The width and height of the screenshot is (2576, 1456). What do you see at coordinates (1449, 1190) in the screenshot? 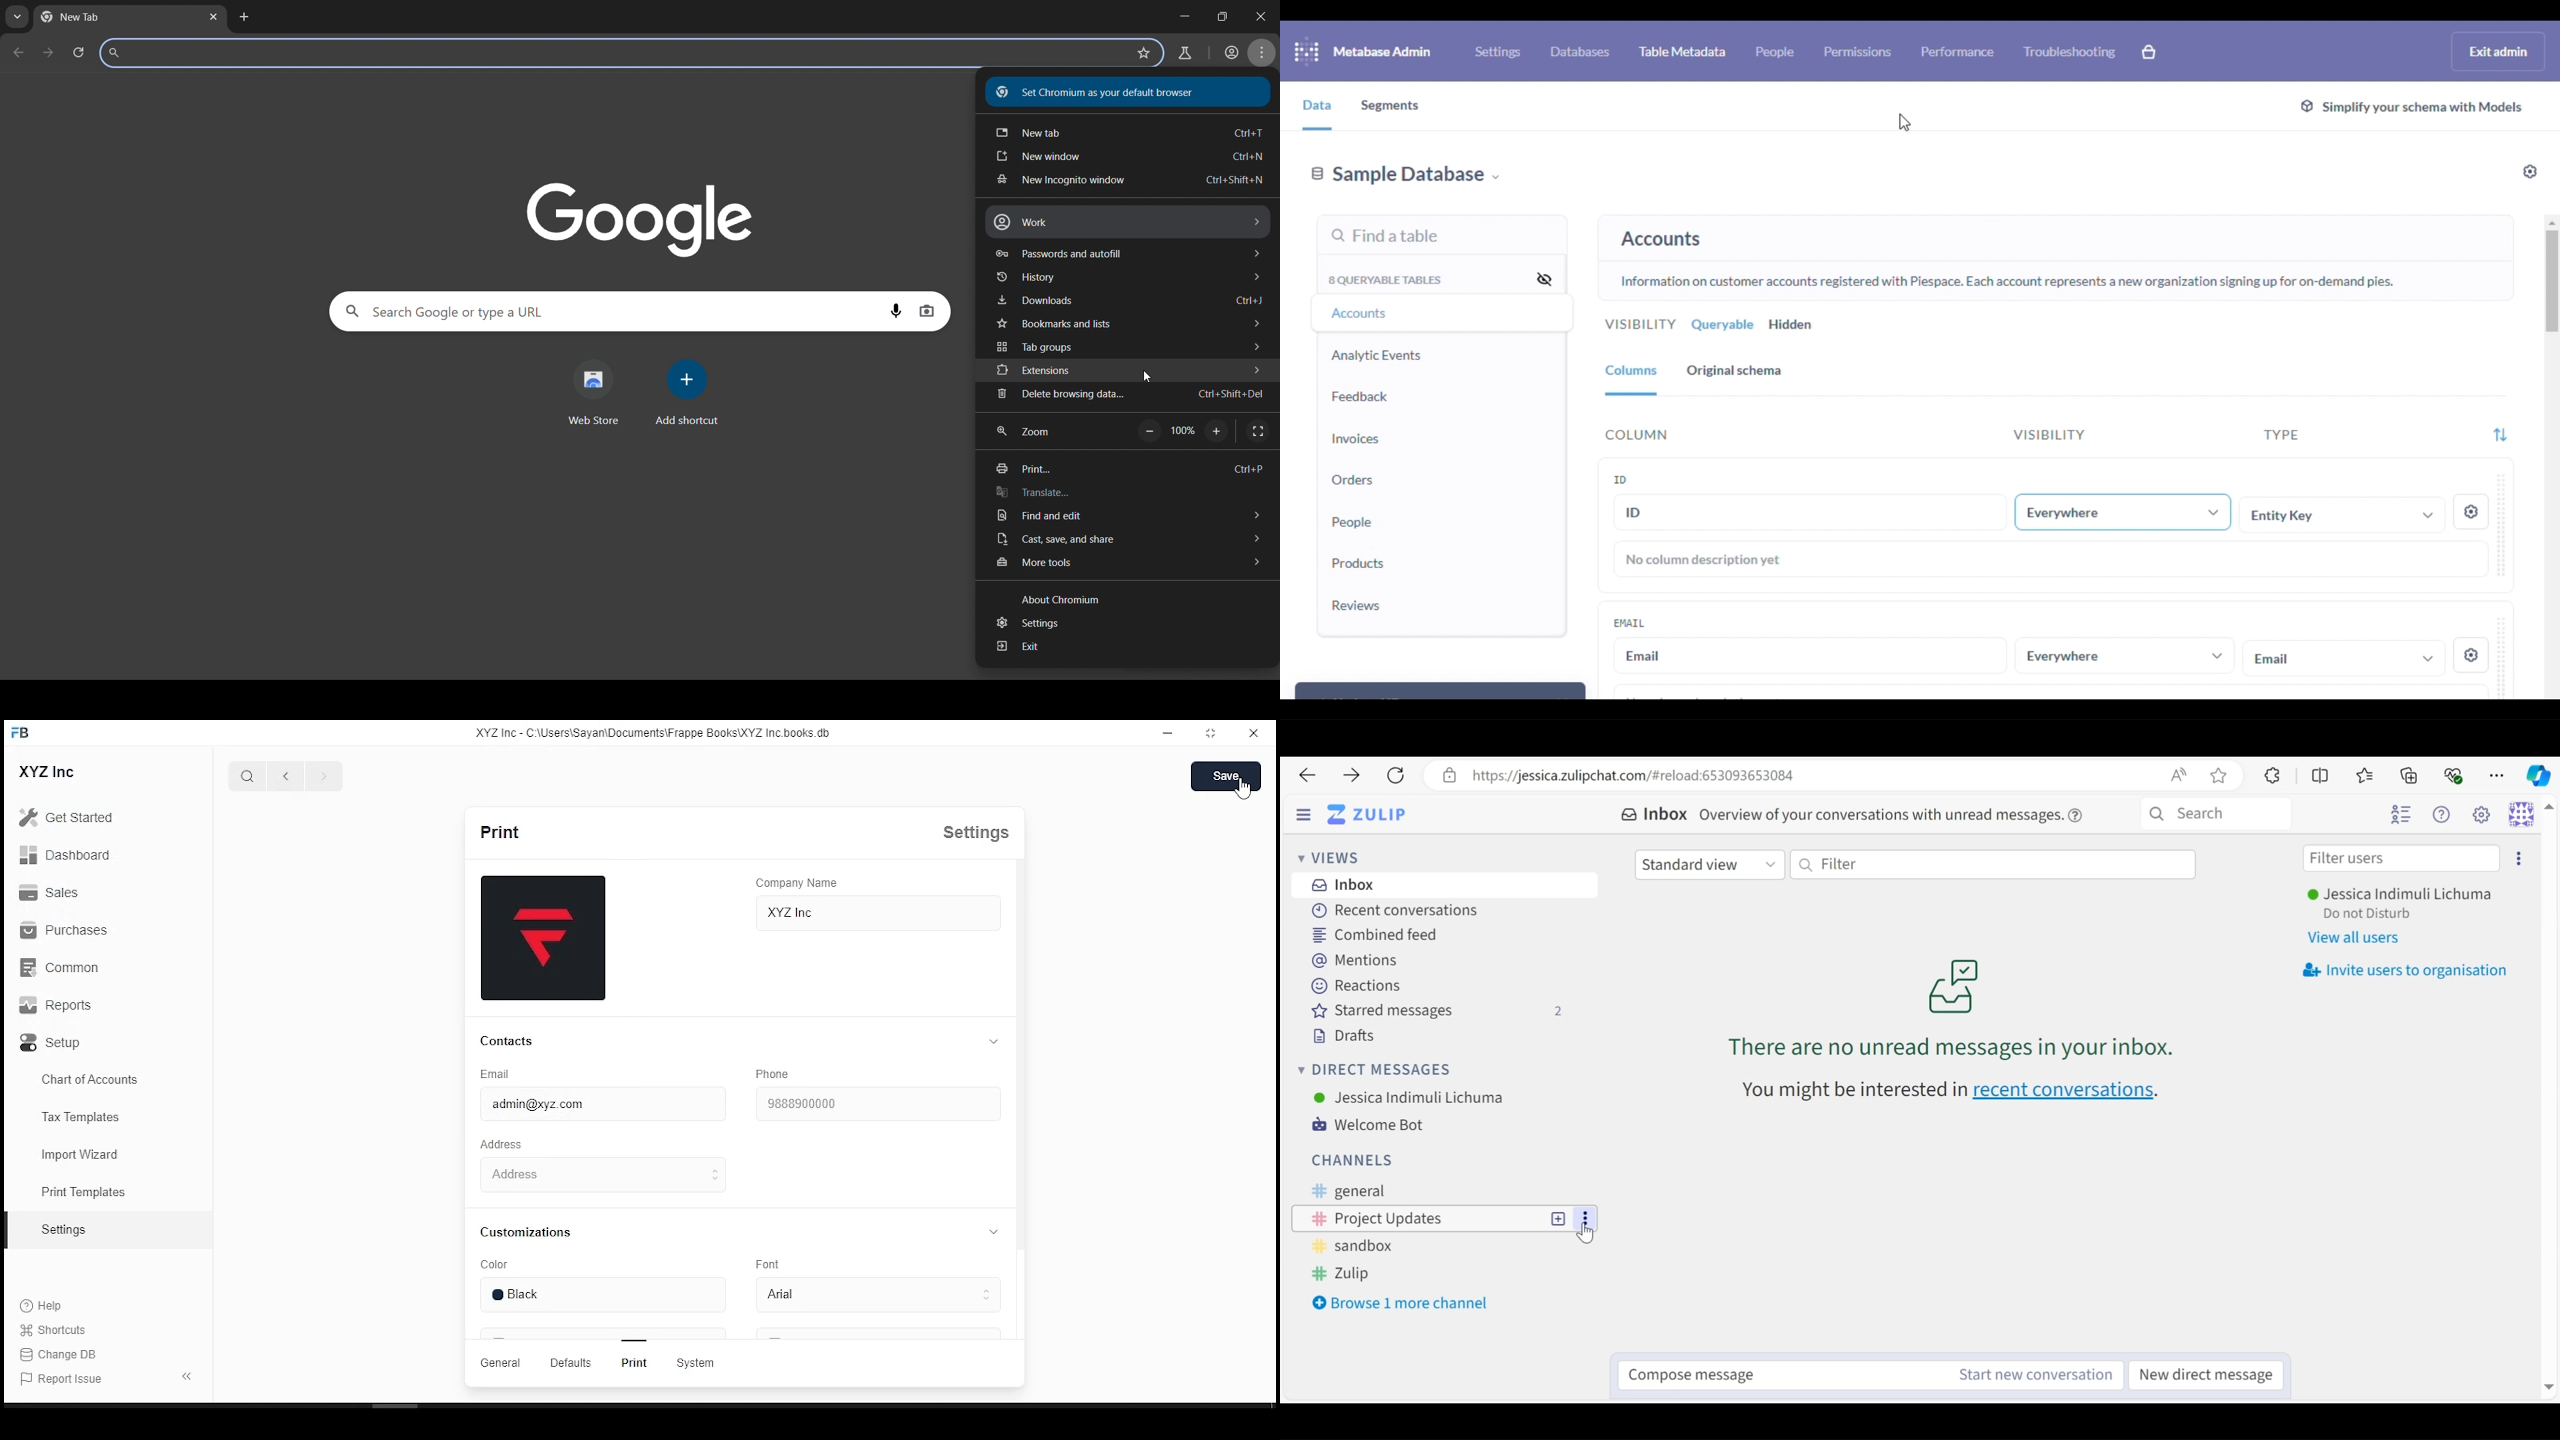
I see `Channel` at bounding box center [1449, 1190].